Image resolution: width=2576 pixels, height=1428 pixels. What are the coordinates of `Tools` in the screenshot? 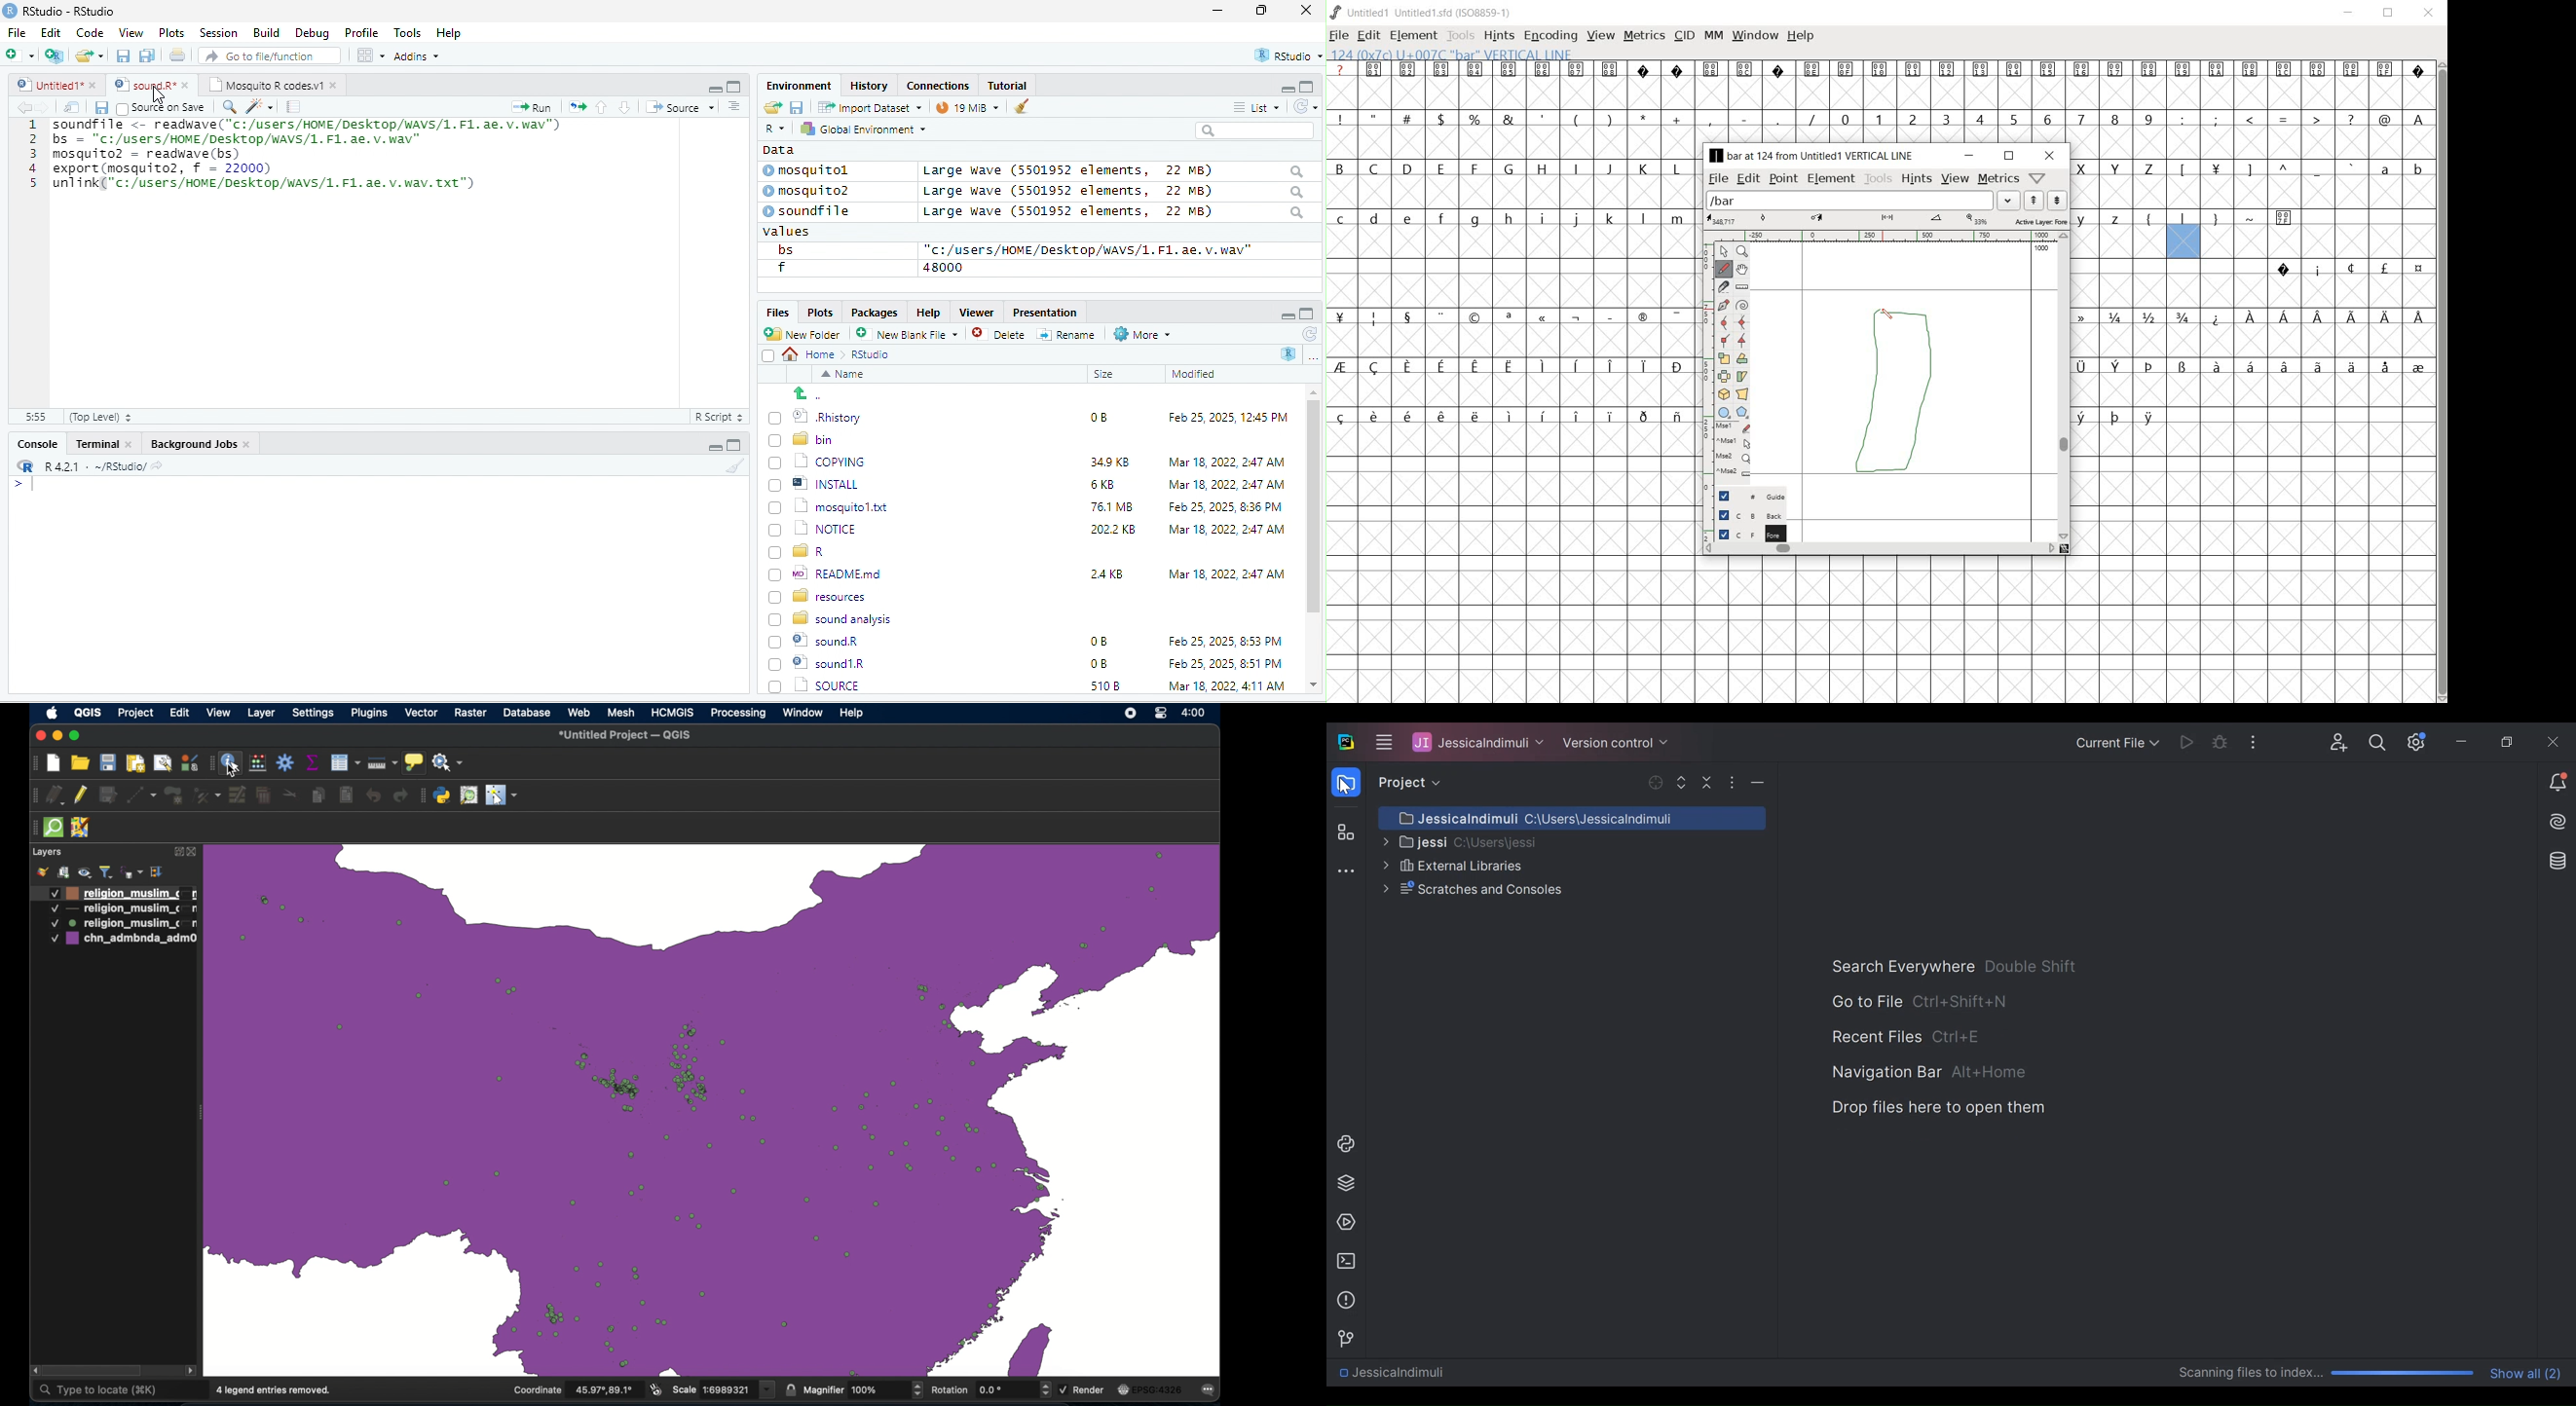 It's located at (408, 32).